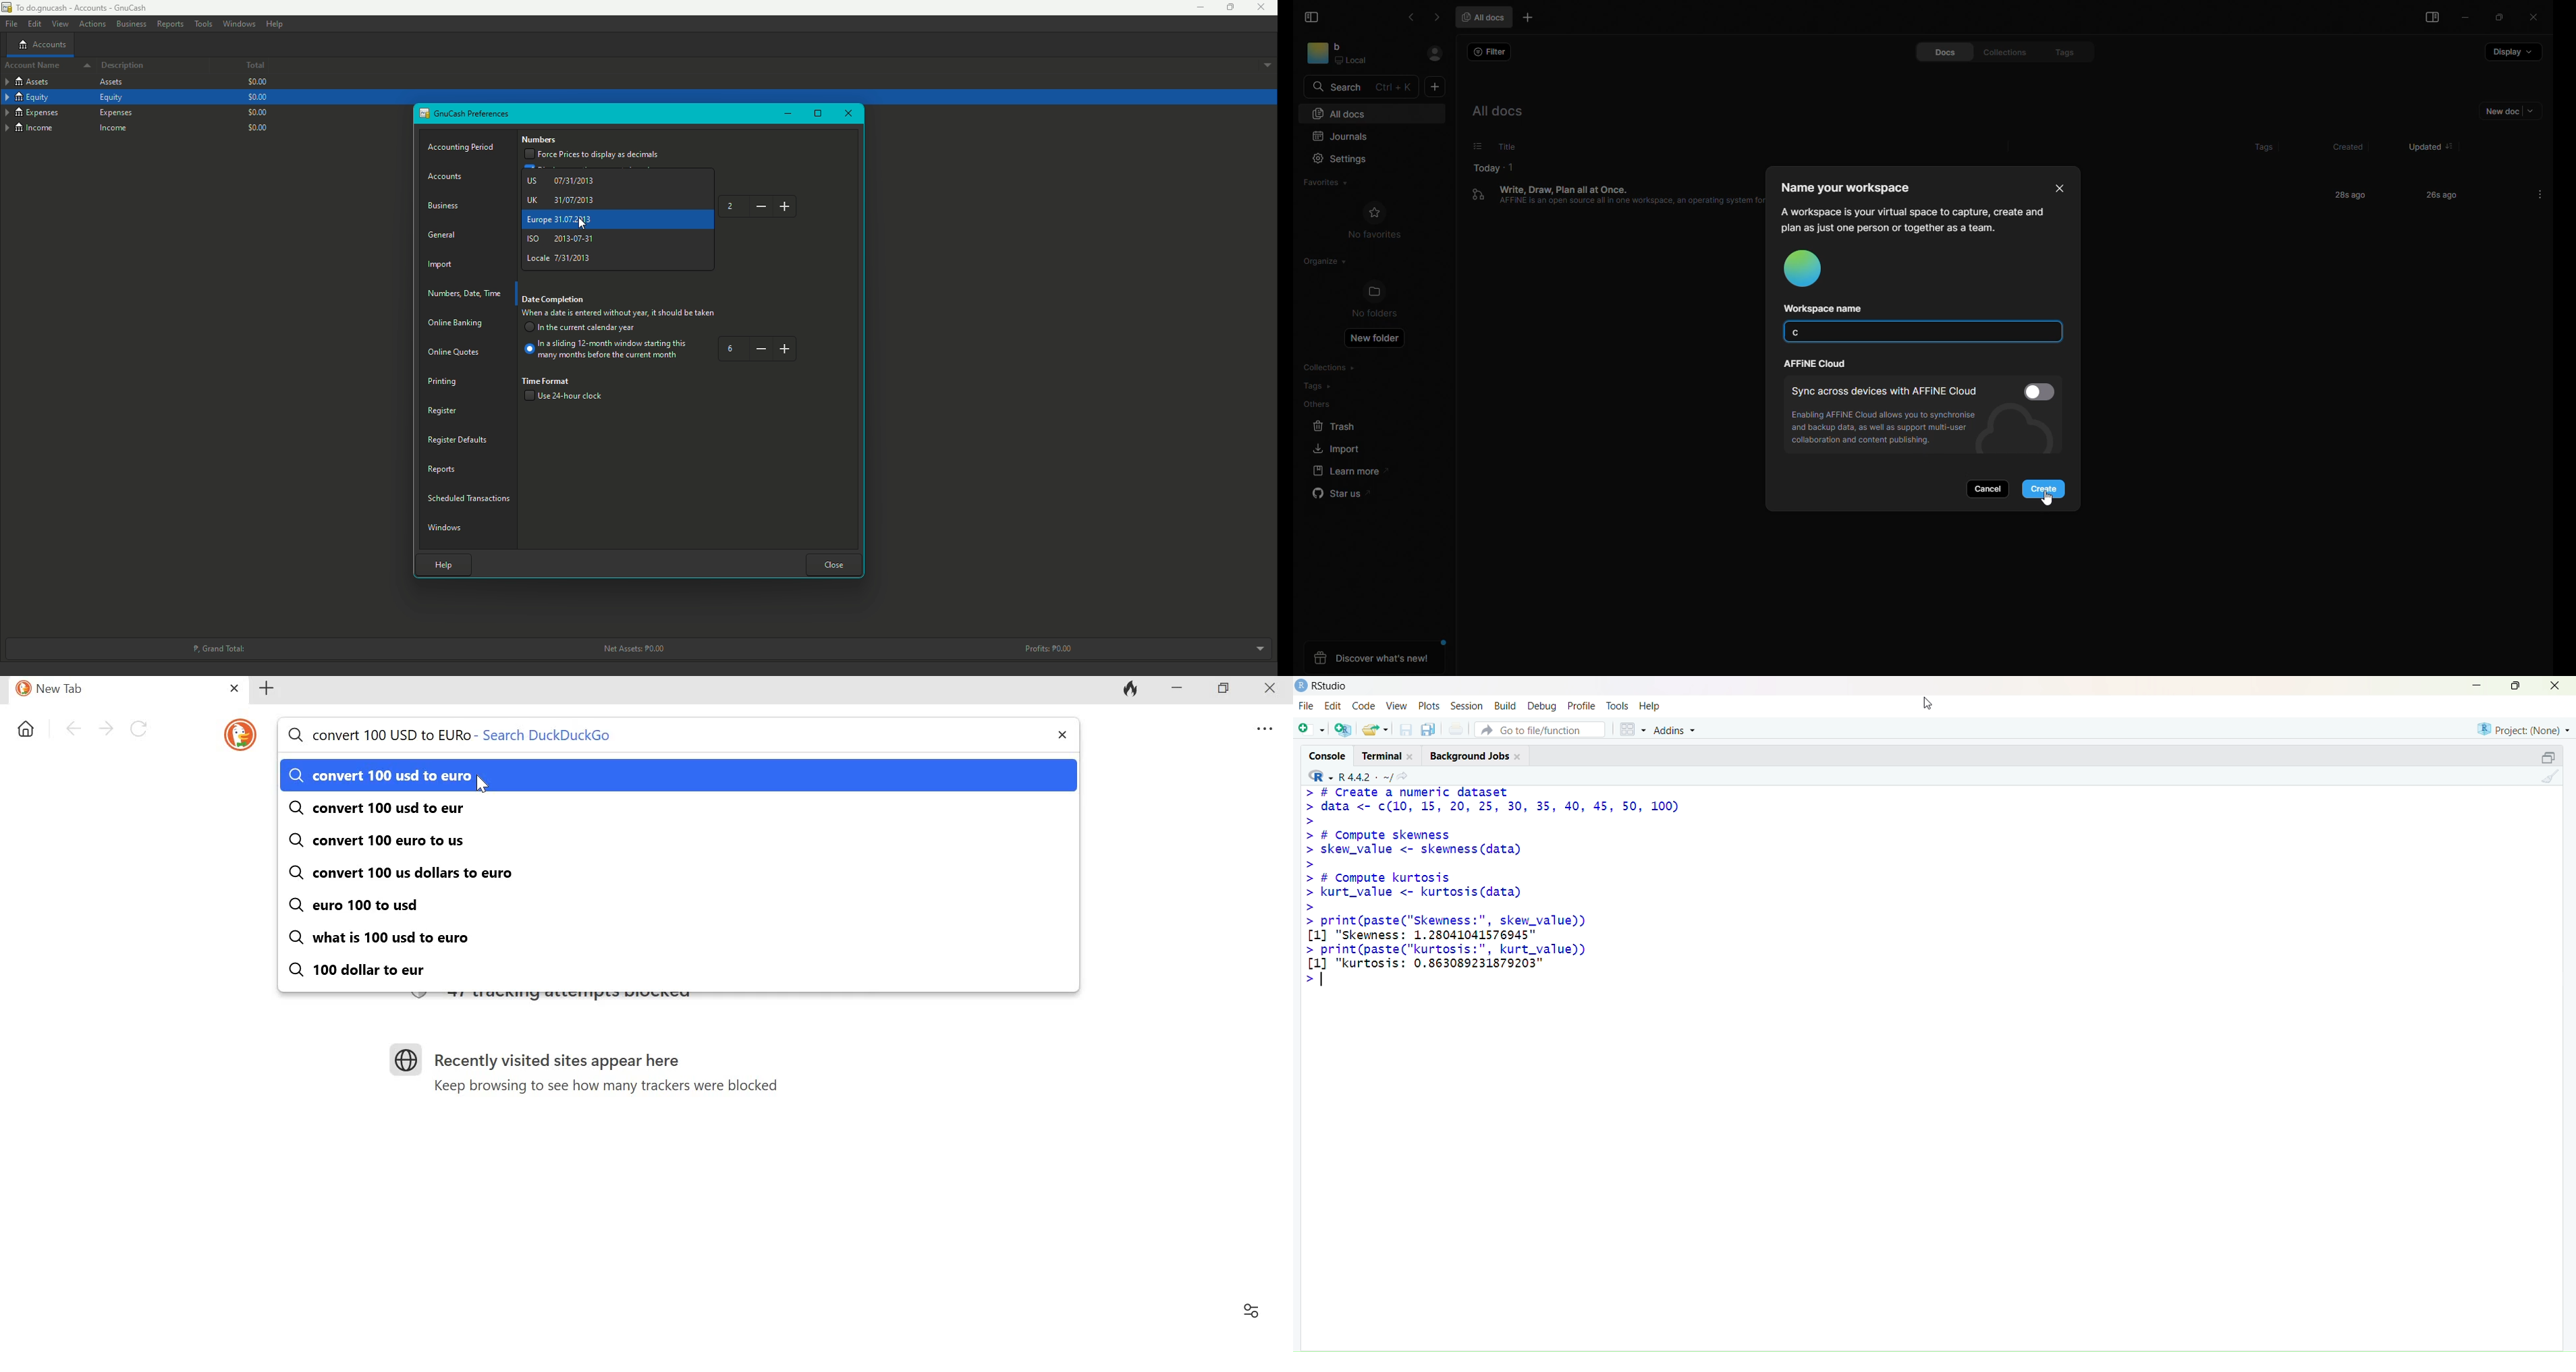  Describe the element at coordinates (1505, 705) in the screenshot. I see `Build` at that location.